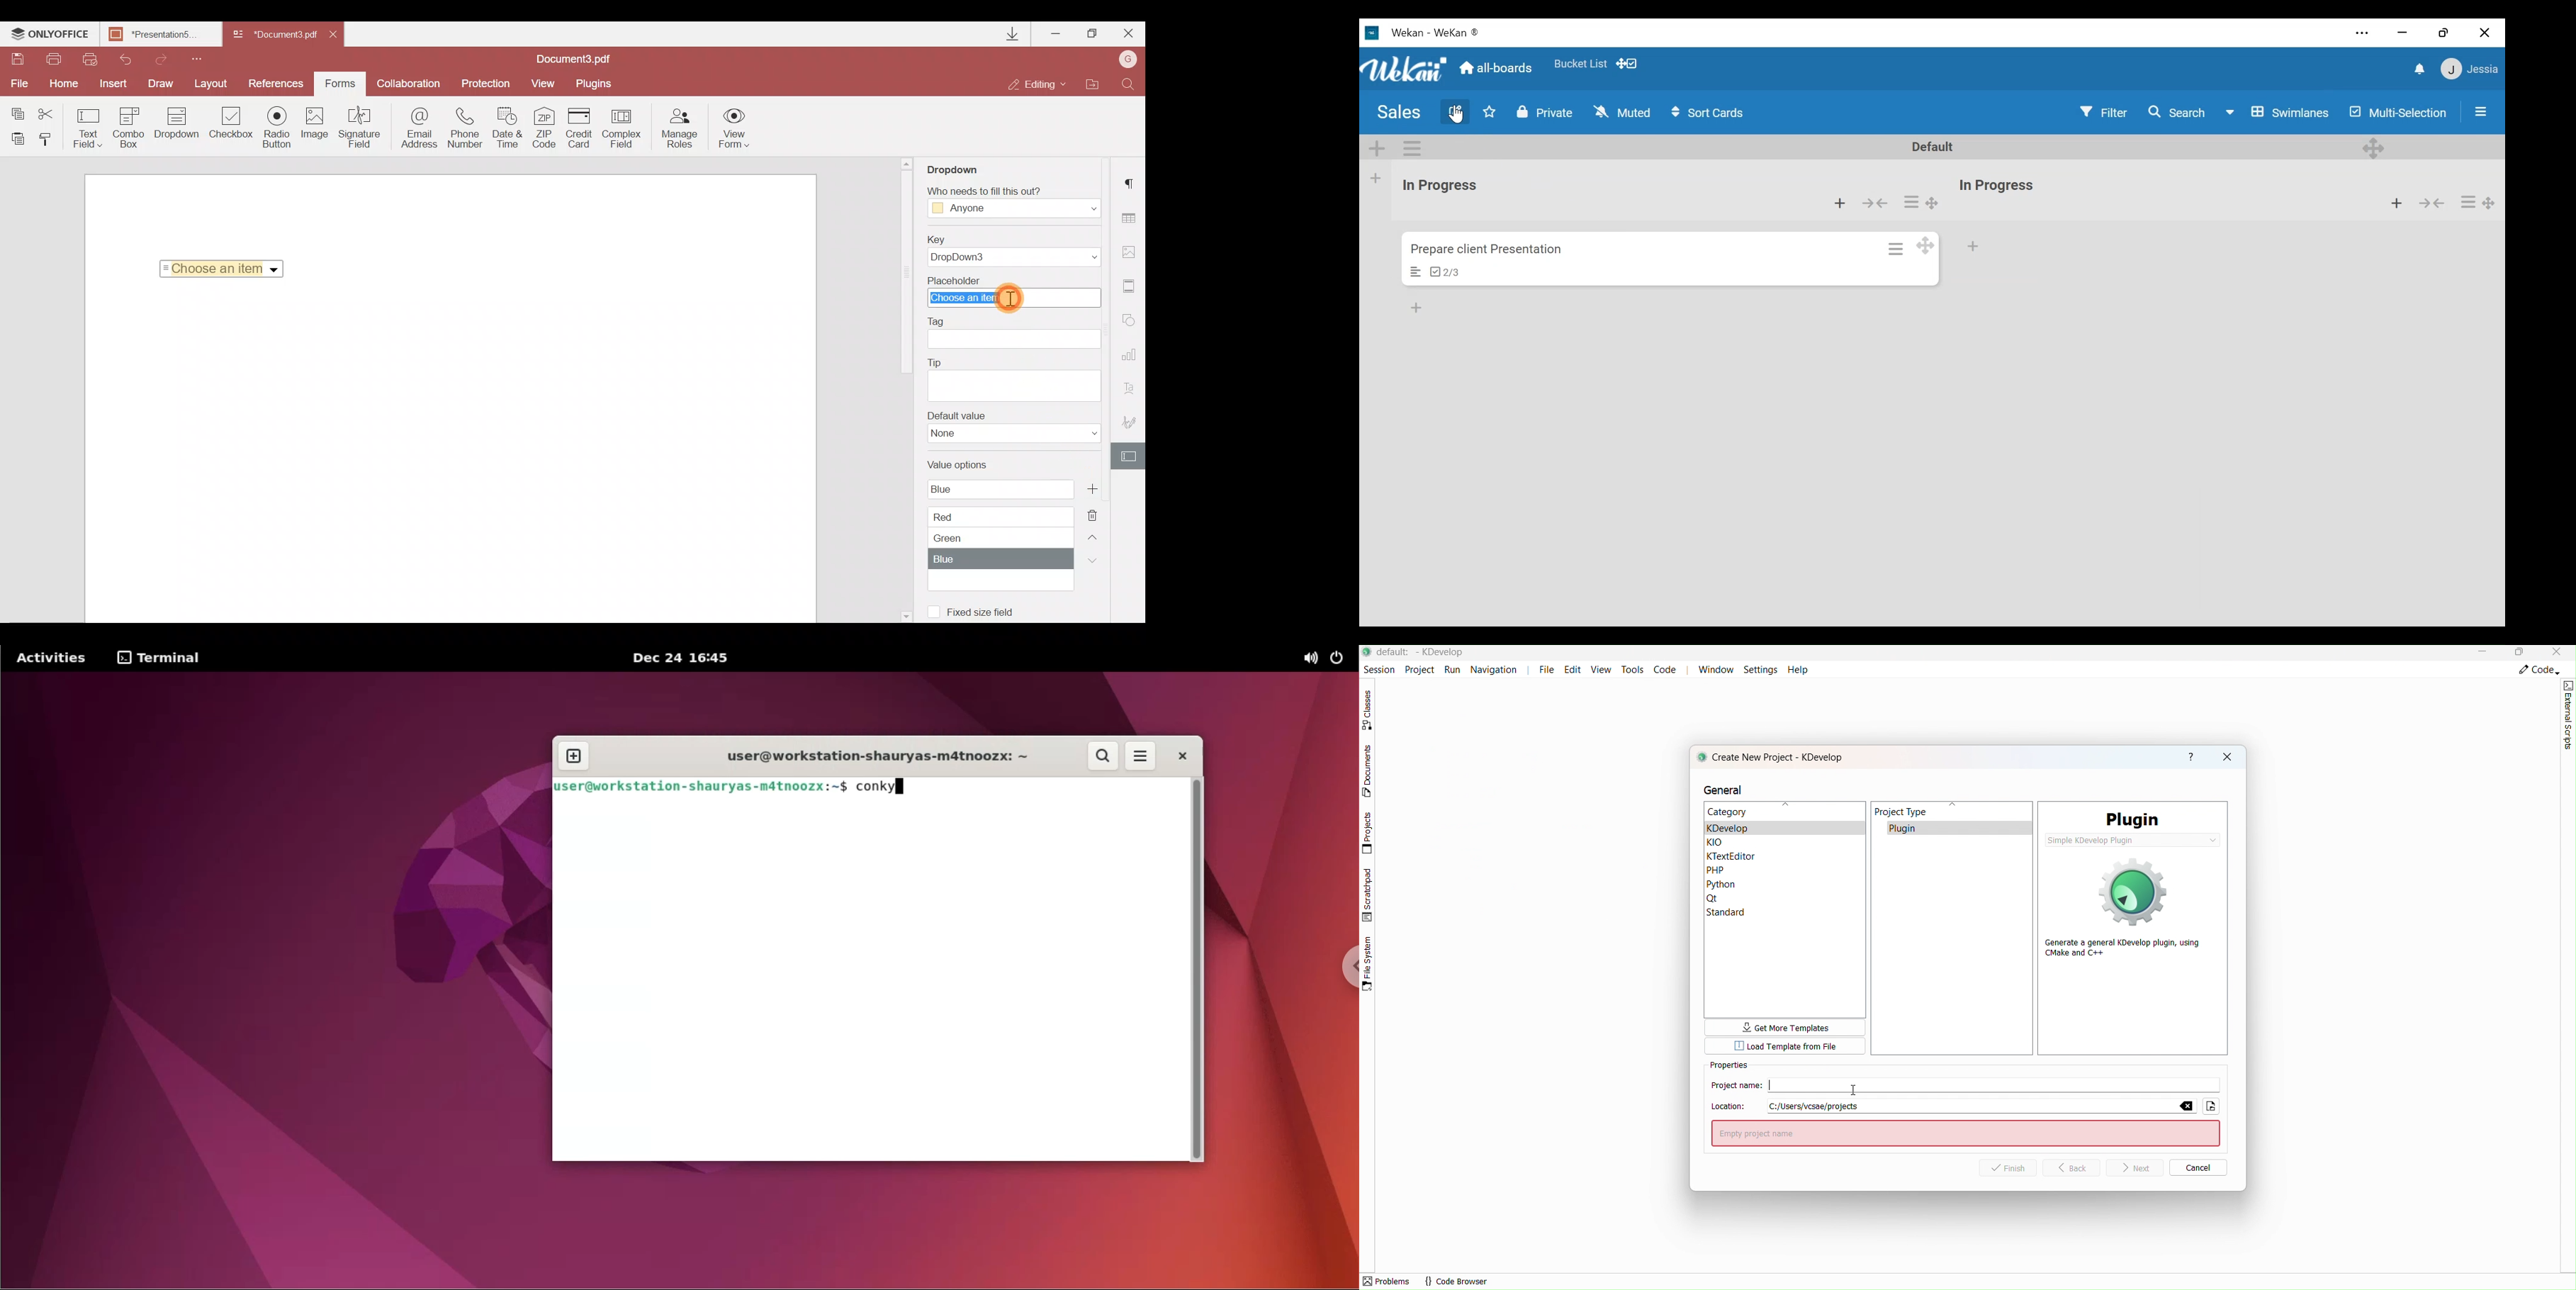 The height and width of the screenshot is (1316, 2576). I want to click on minimize, so click(2404, 32).